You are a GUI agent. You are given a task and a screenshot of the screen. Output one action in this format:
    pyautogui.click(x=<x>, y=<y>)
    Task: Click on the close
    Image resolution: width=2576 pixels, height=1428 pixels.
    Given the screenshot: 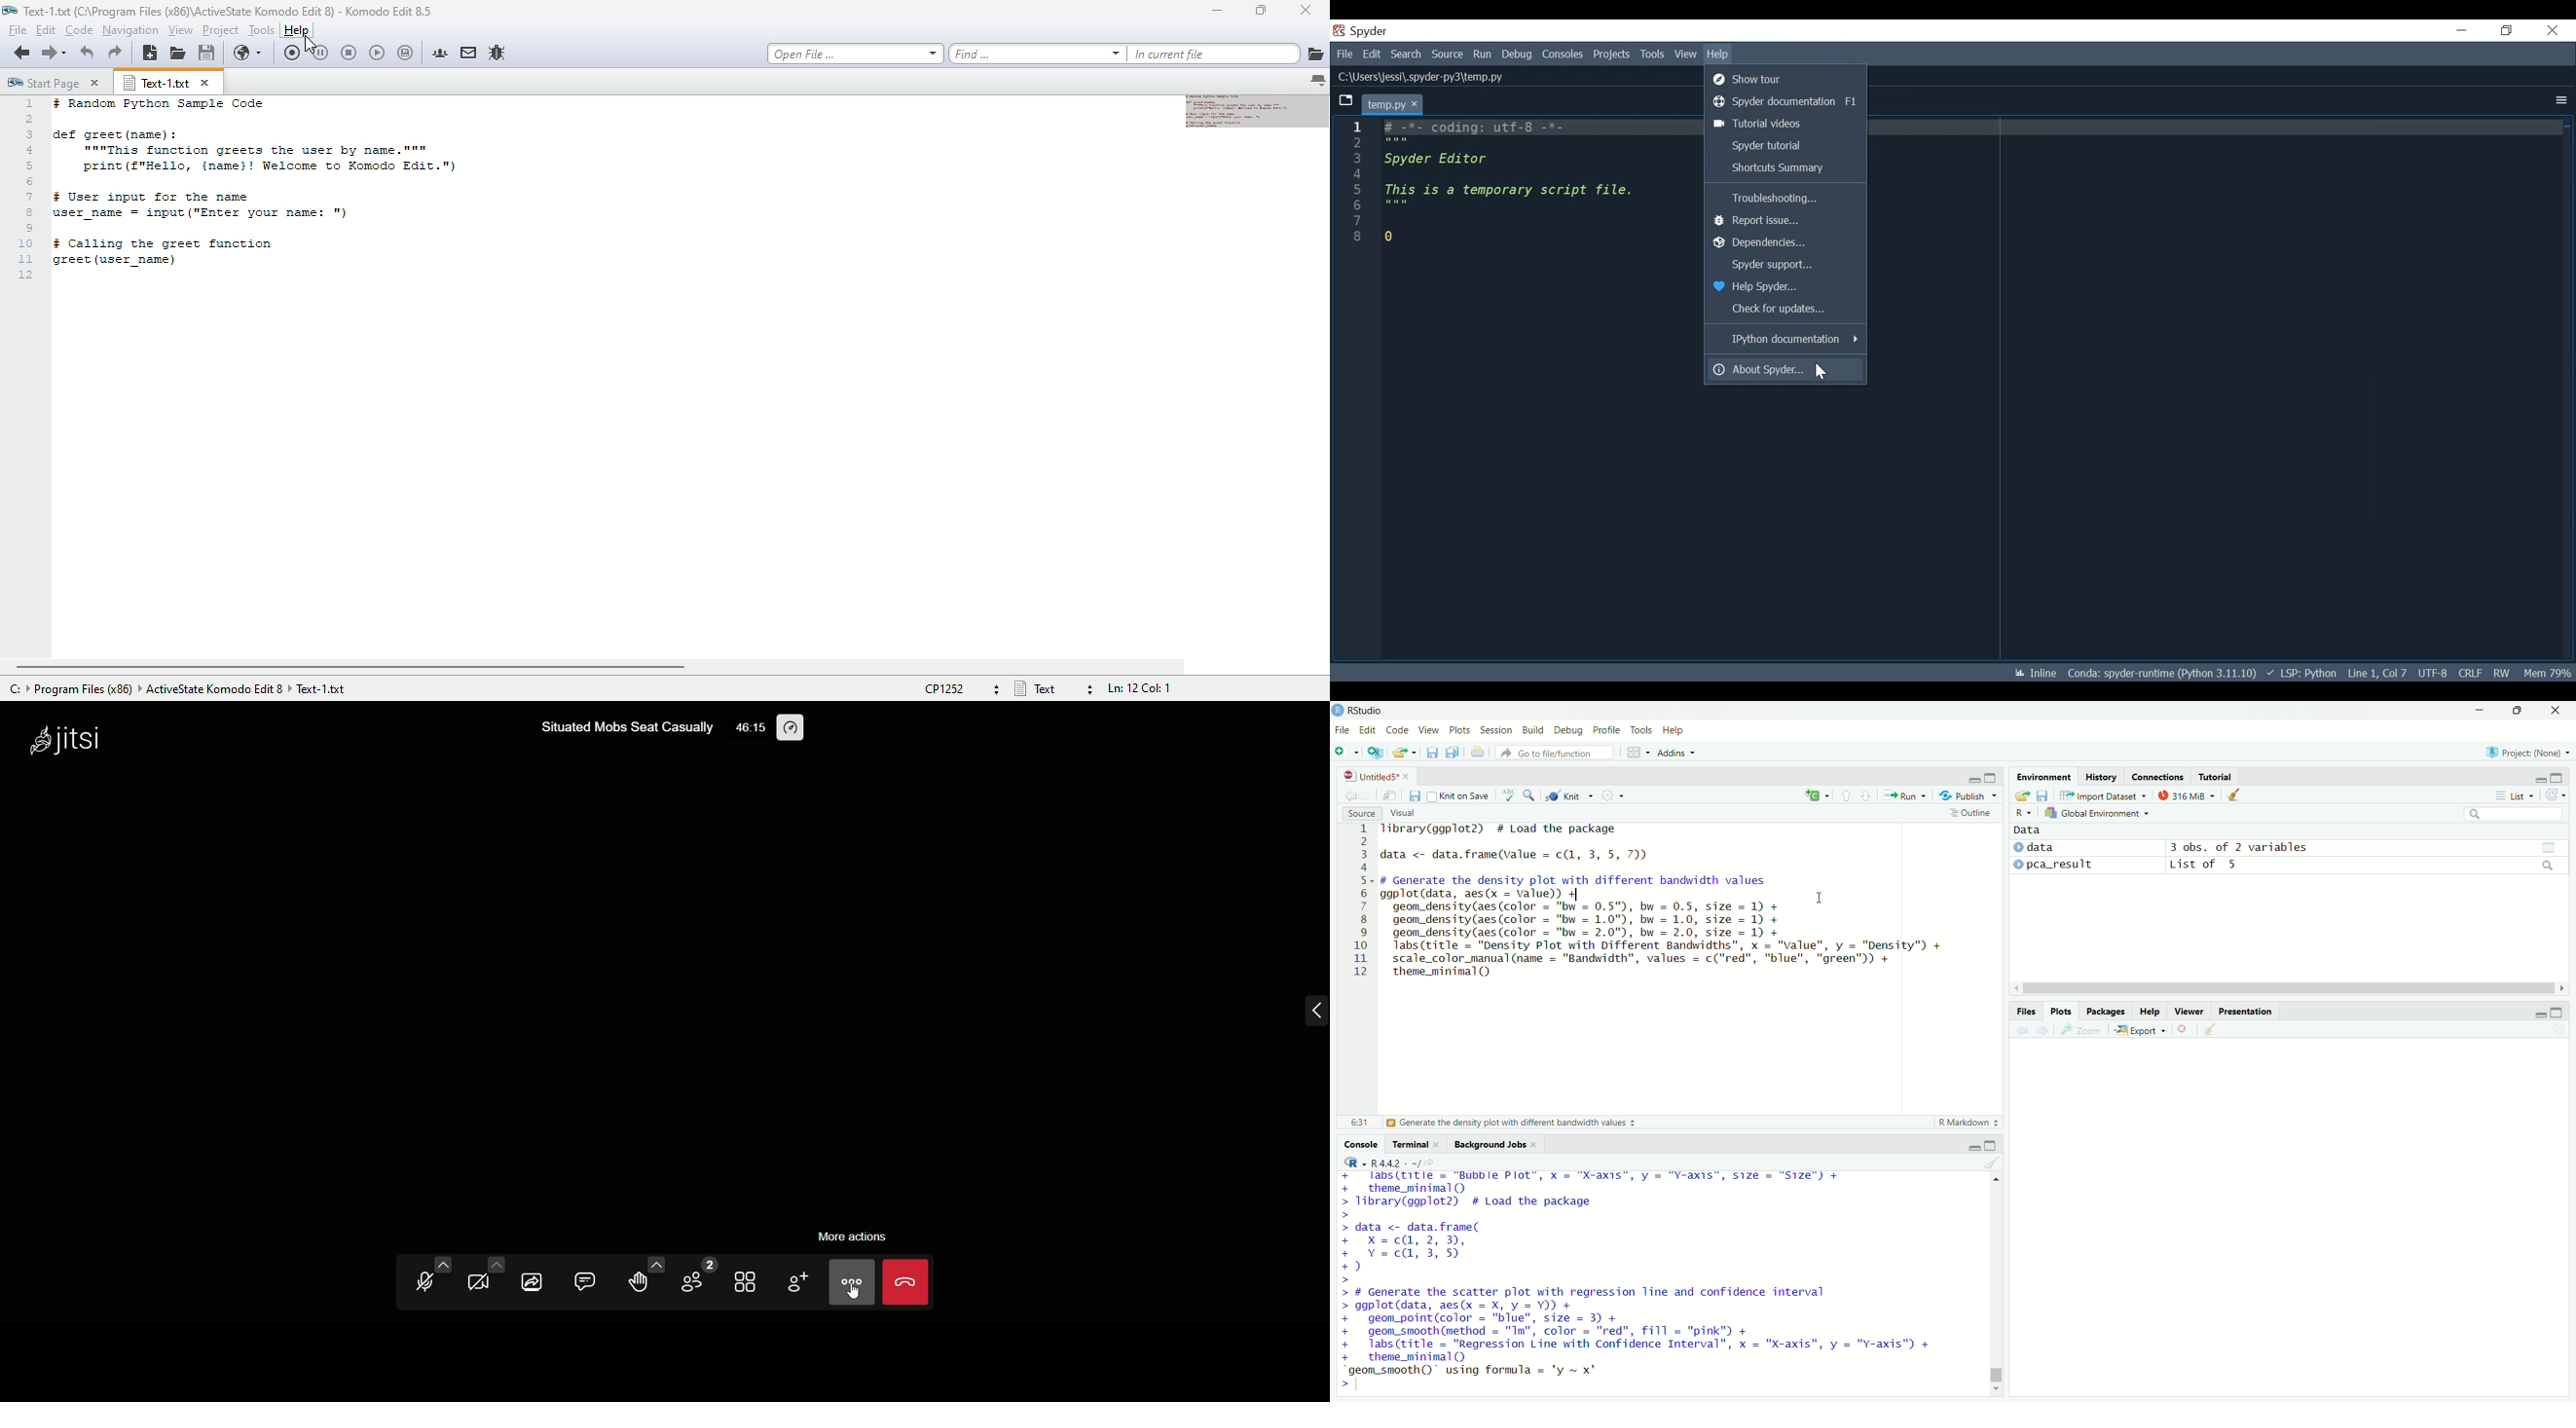 What is the action you would take?
    pyautogui.click(x=2555, y=710)
    